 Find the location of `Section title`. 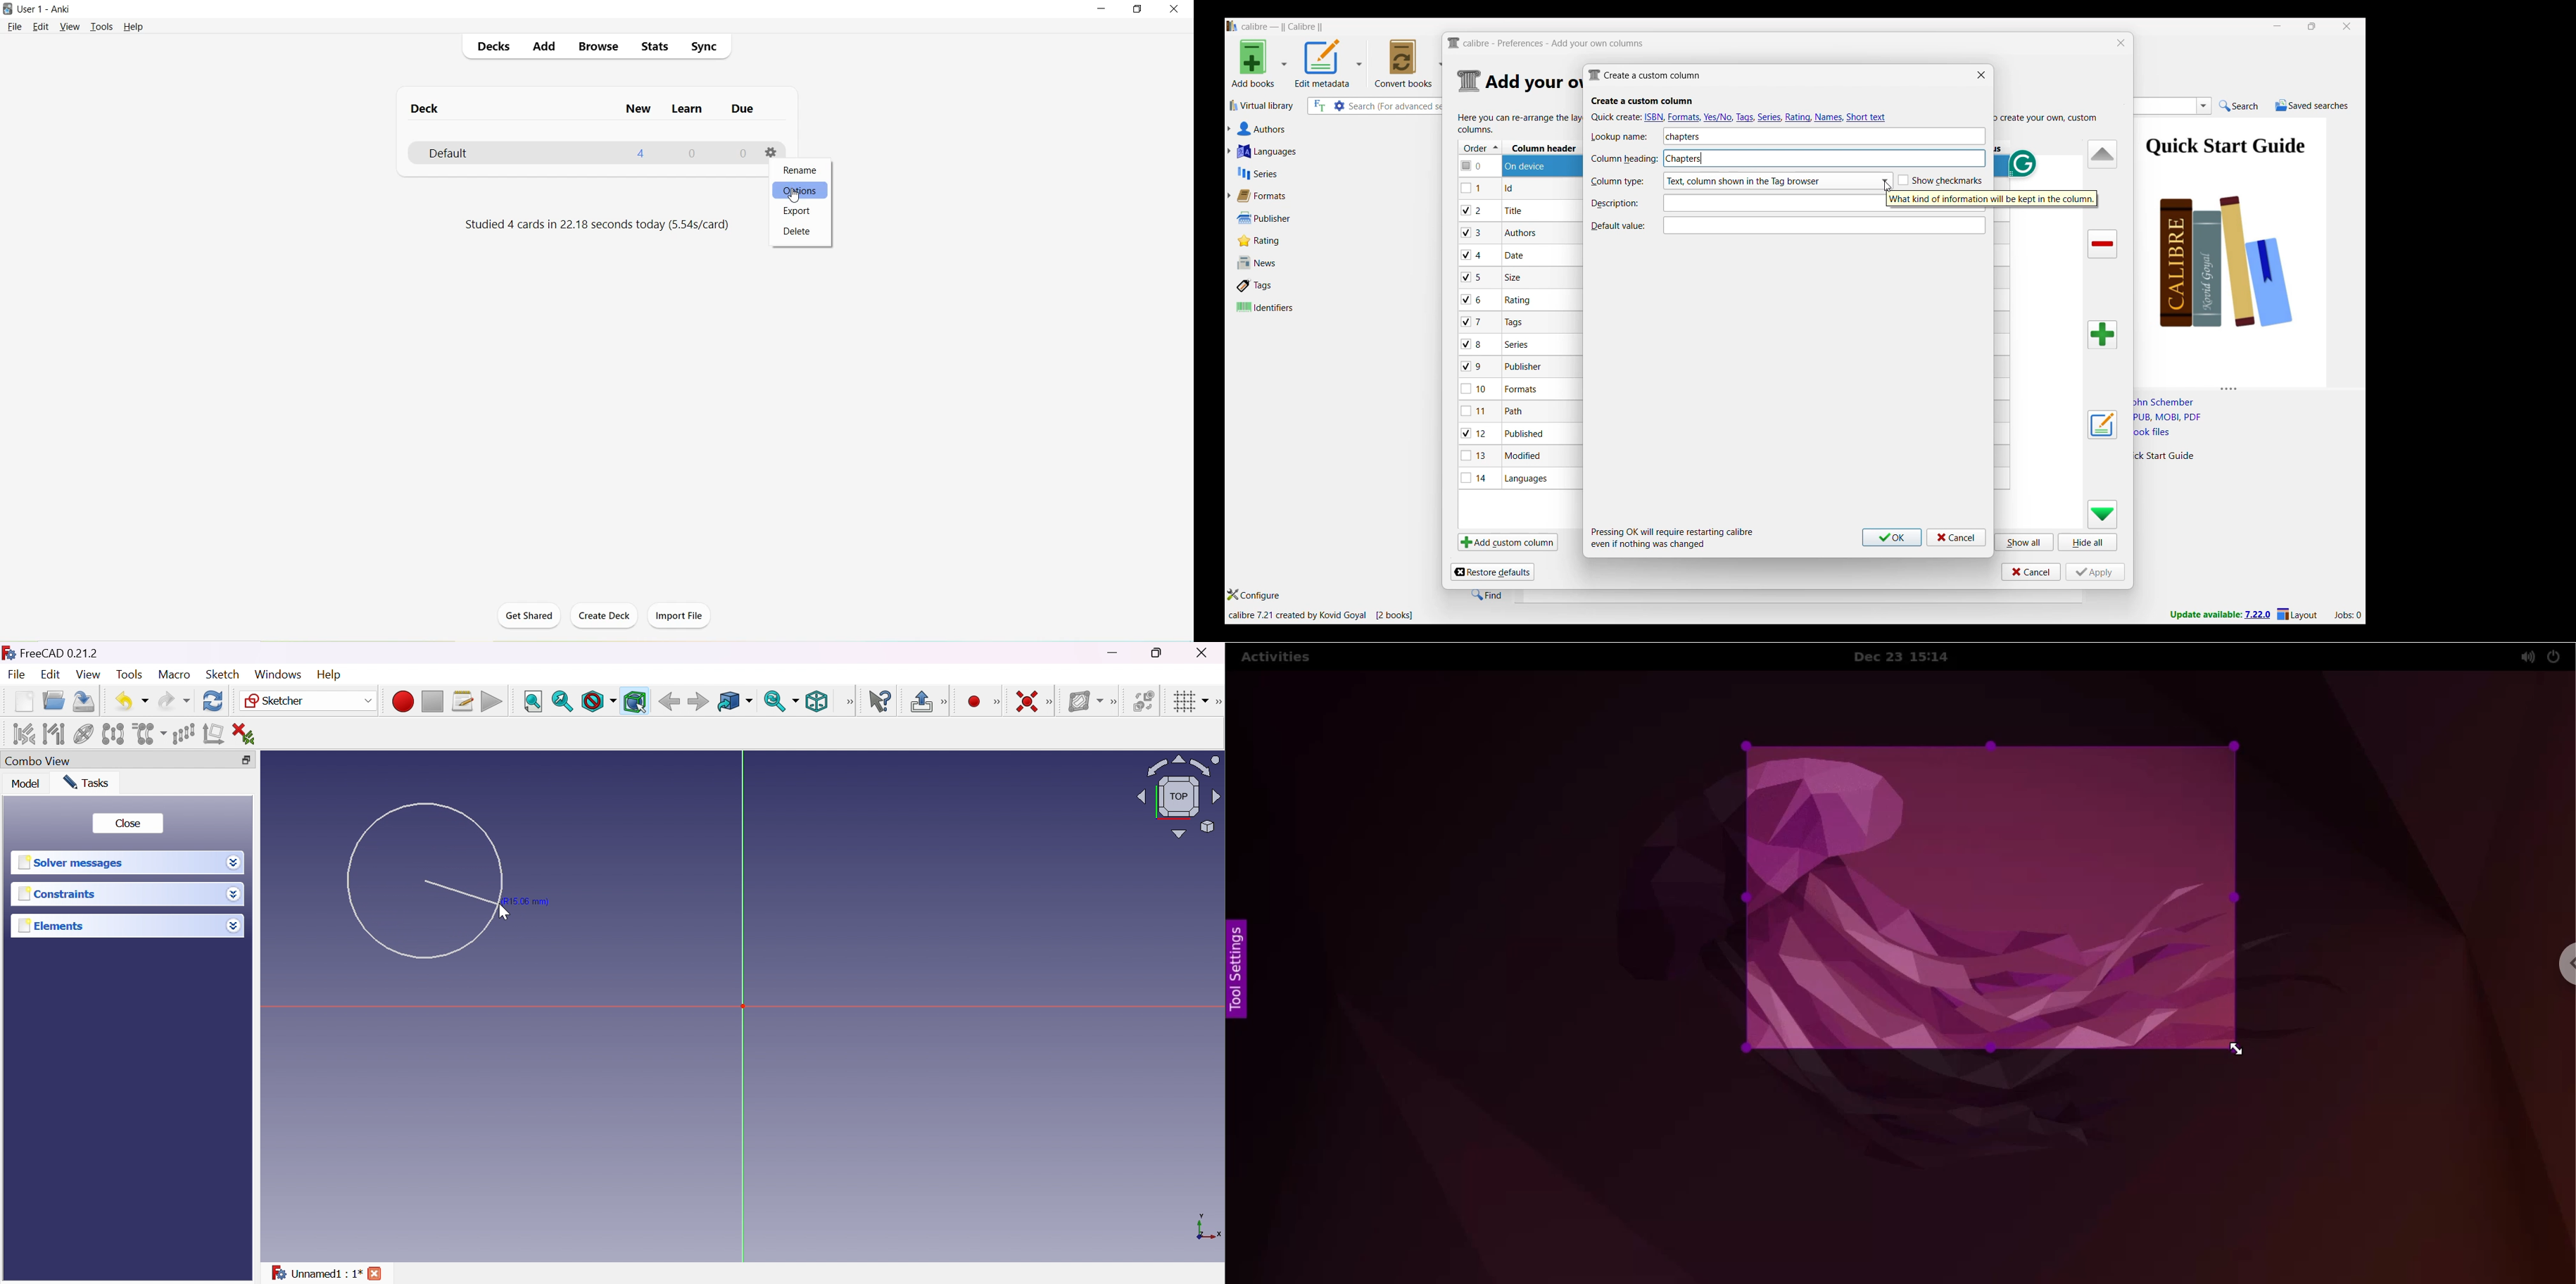

Section title is located at coordinates (1642, 101).